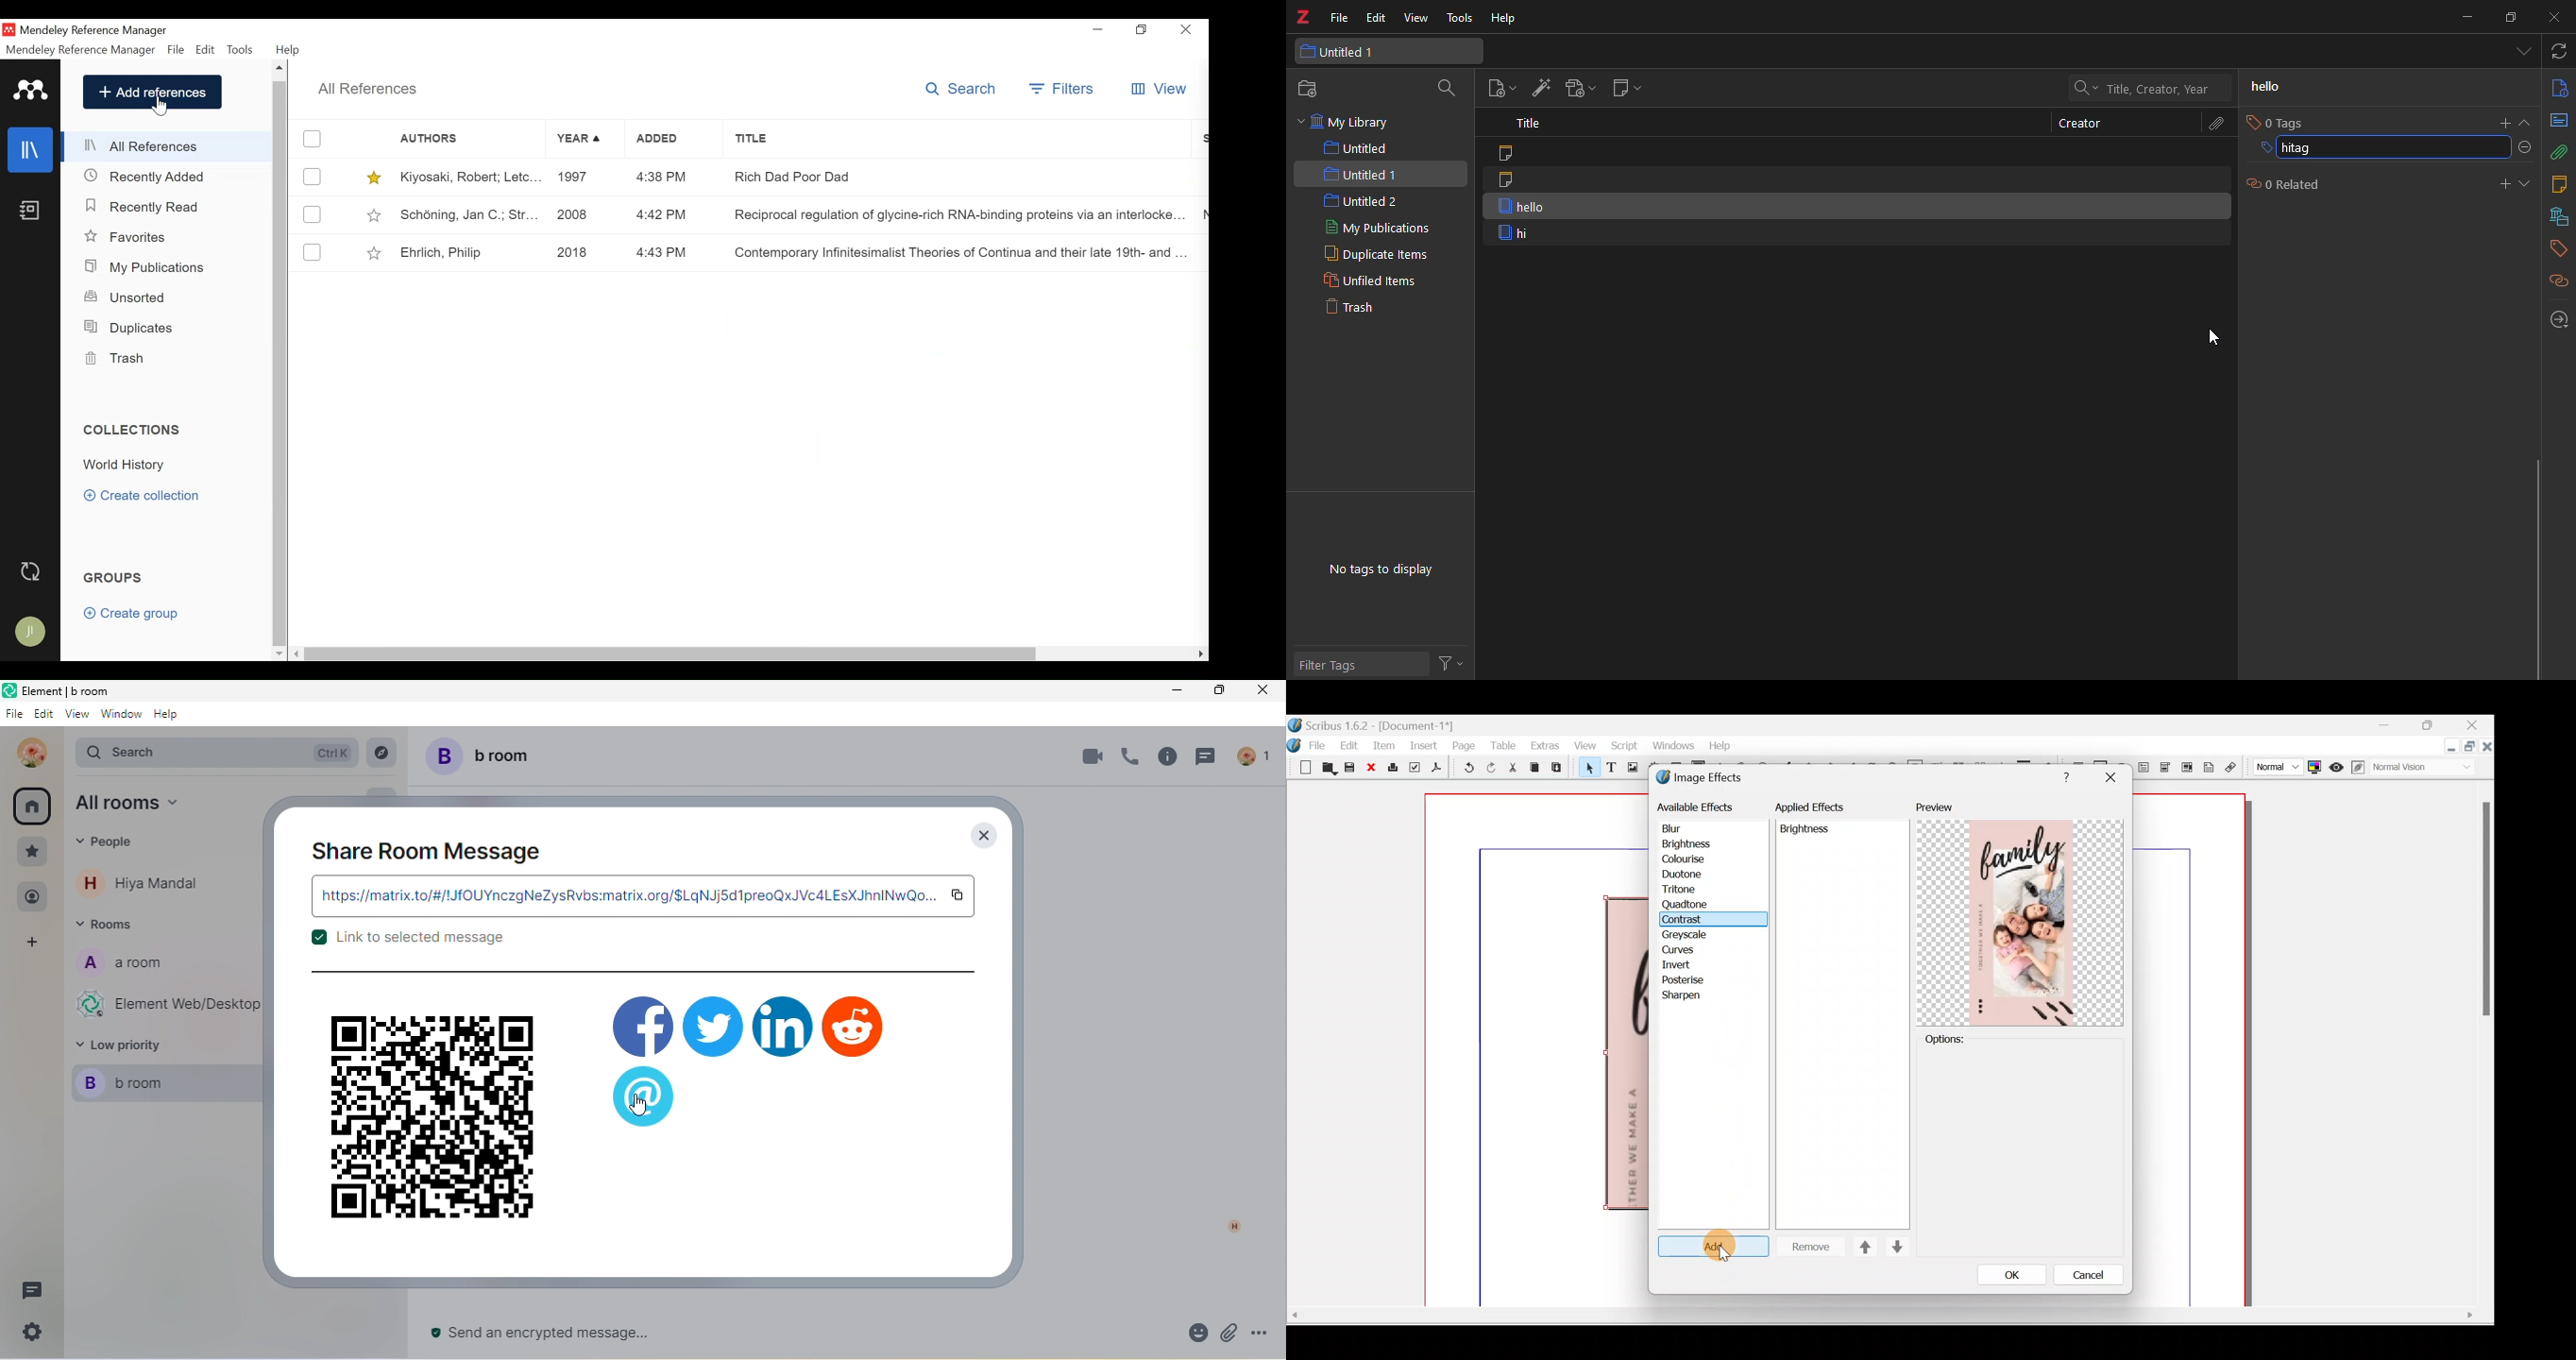  What do you see at coordinates (1580, 87) in the screenshot?
I see `add attach` at bounding box center [1580, 87].